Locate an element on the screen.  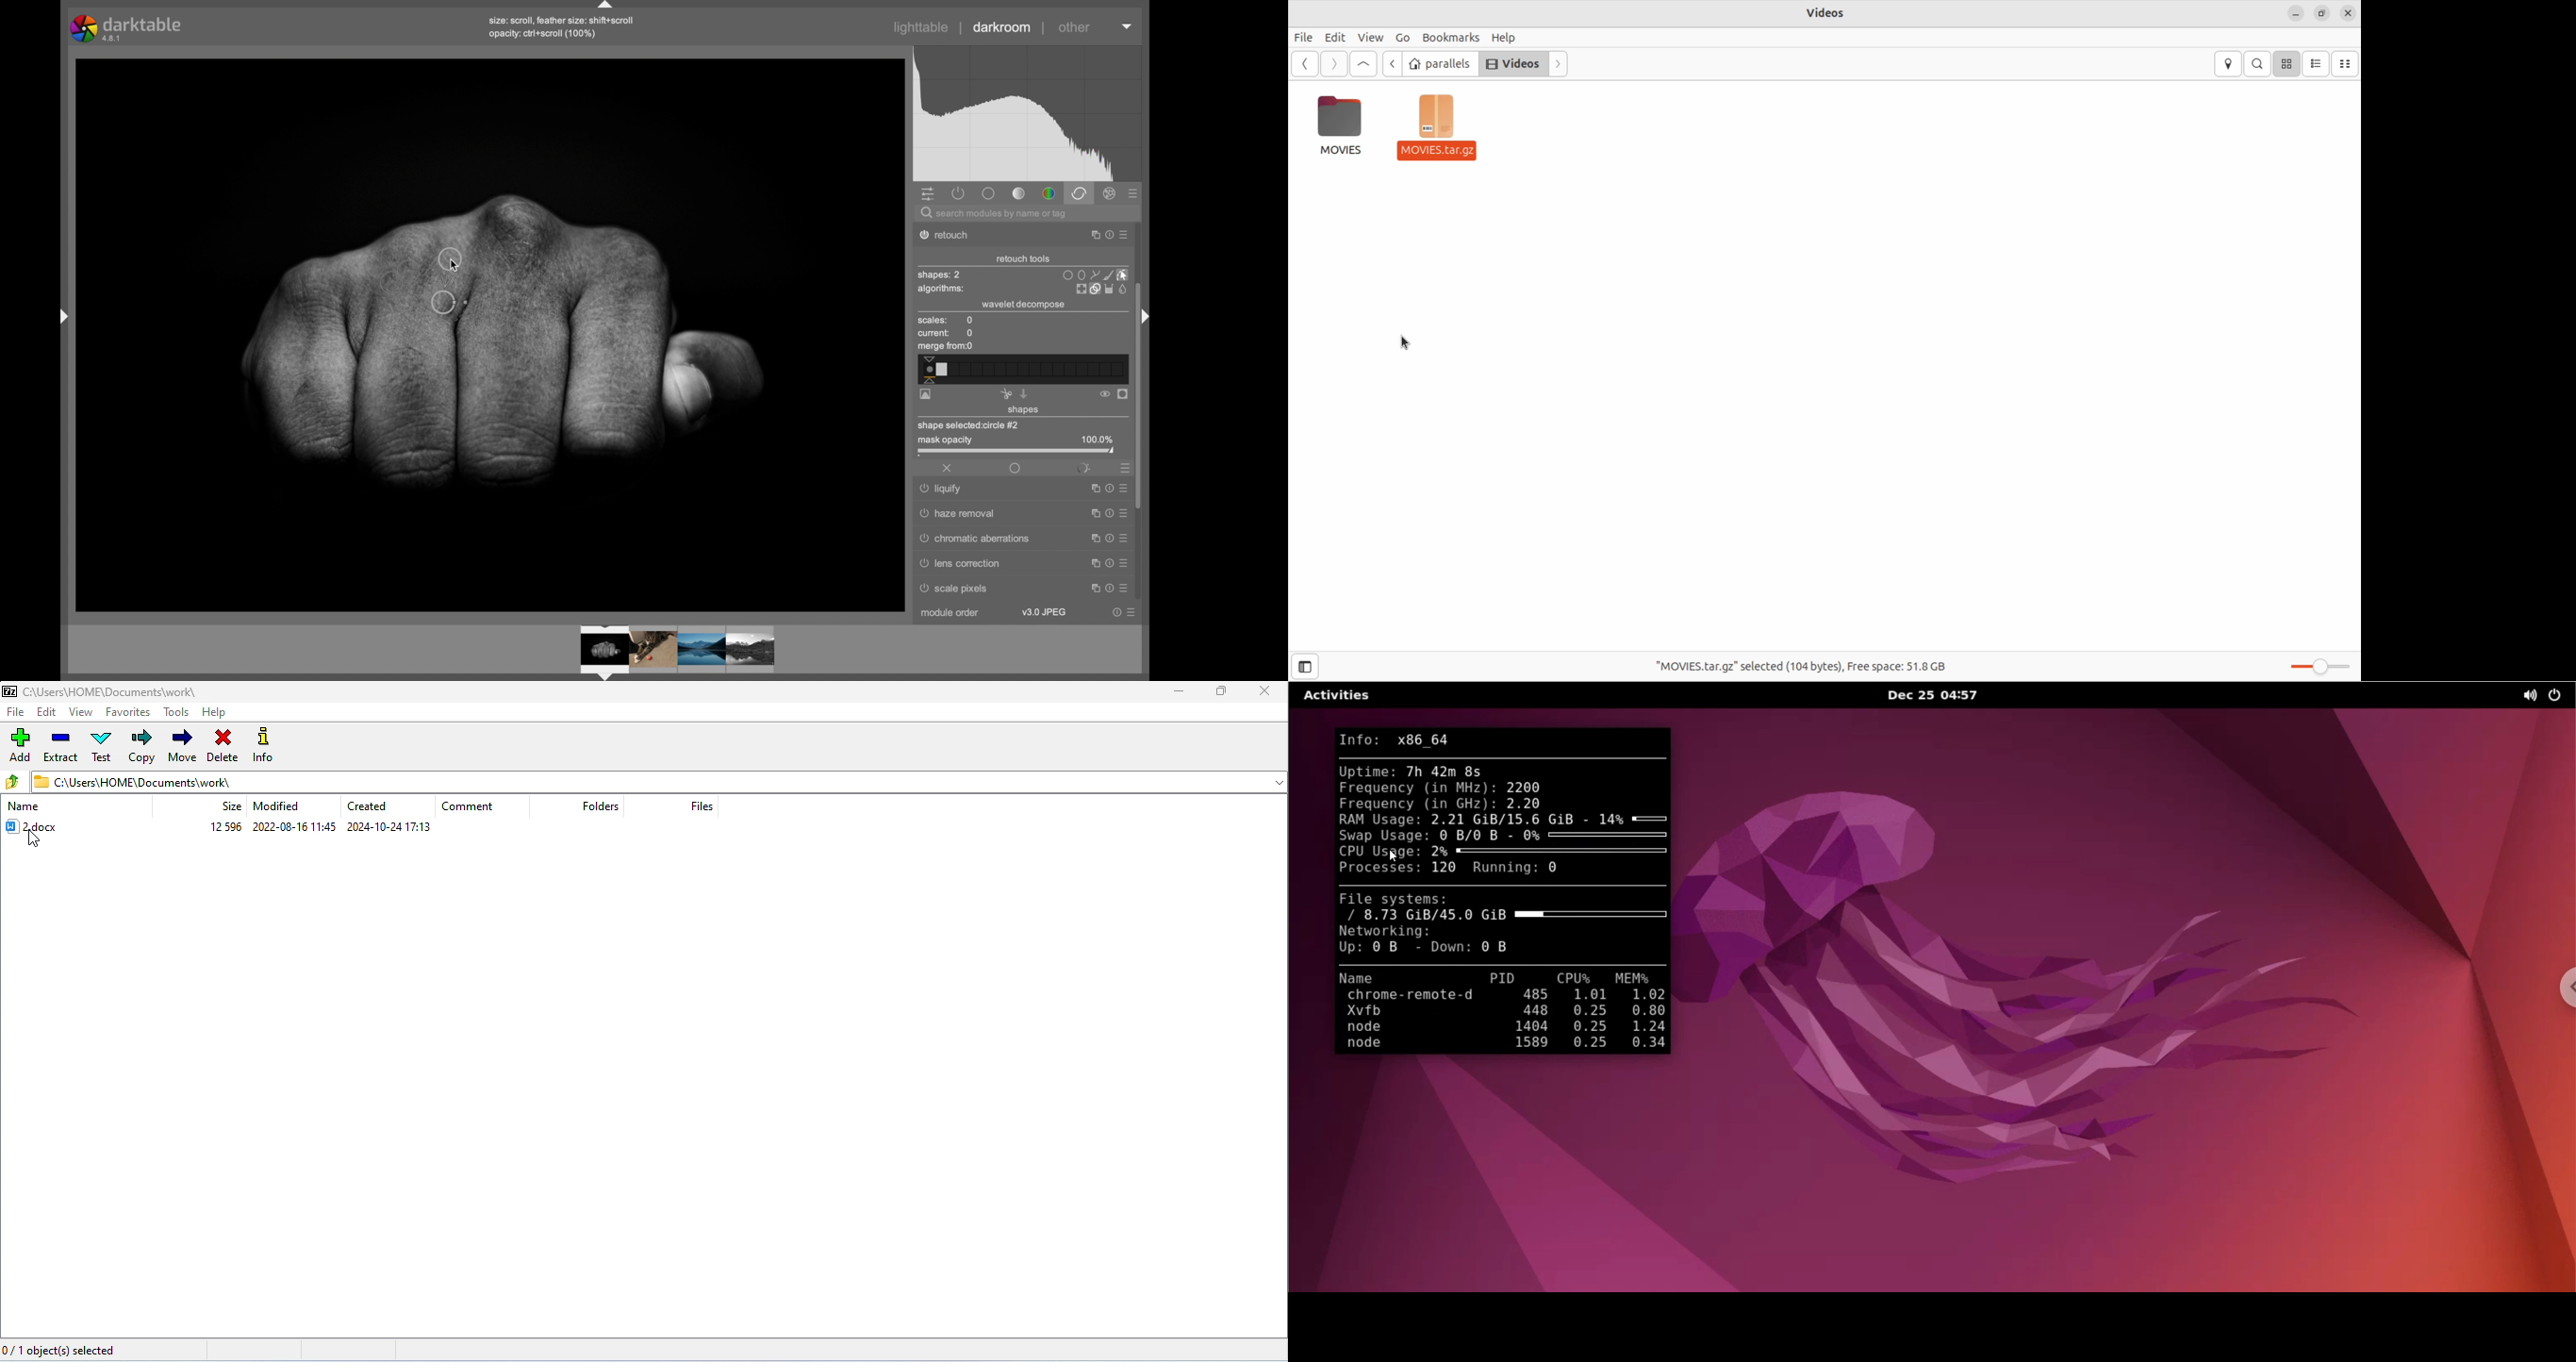
copy is located at coordinates (144, 747).